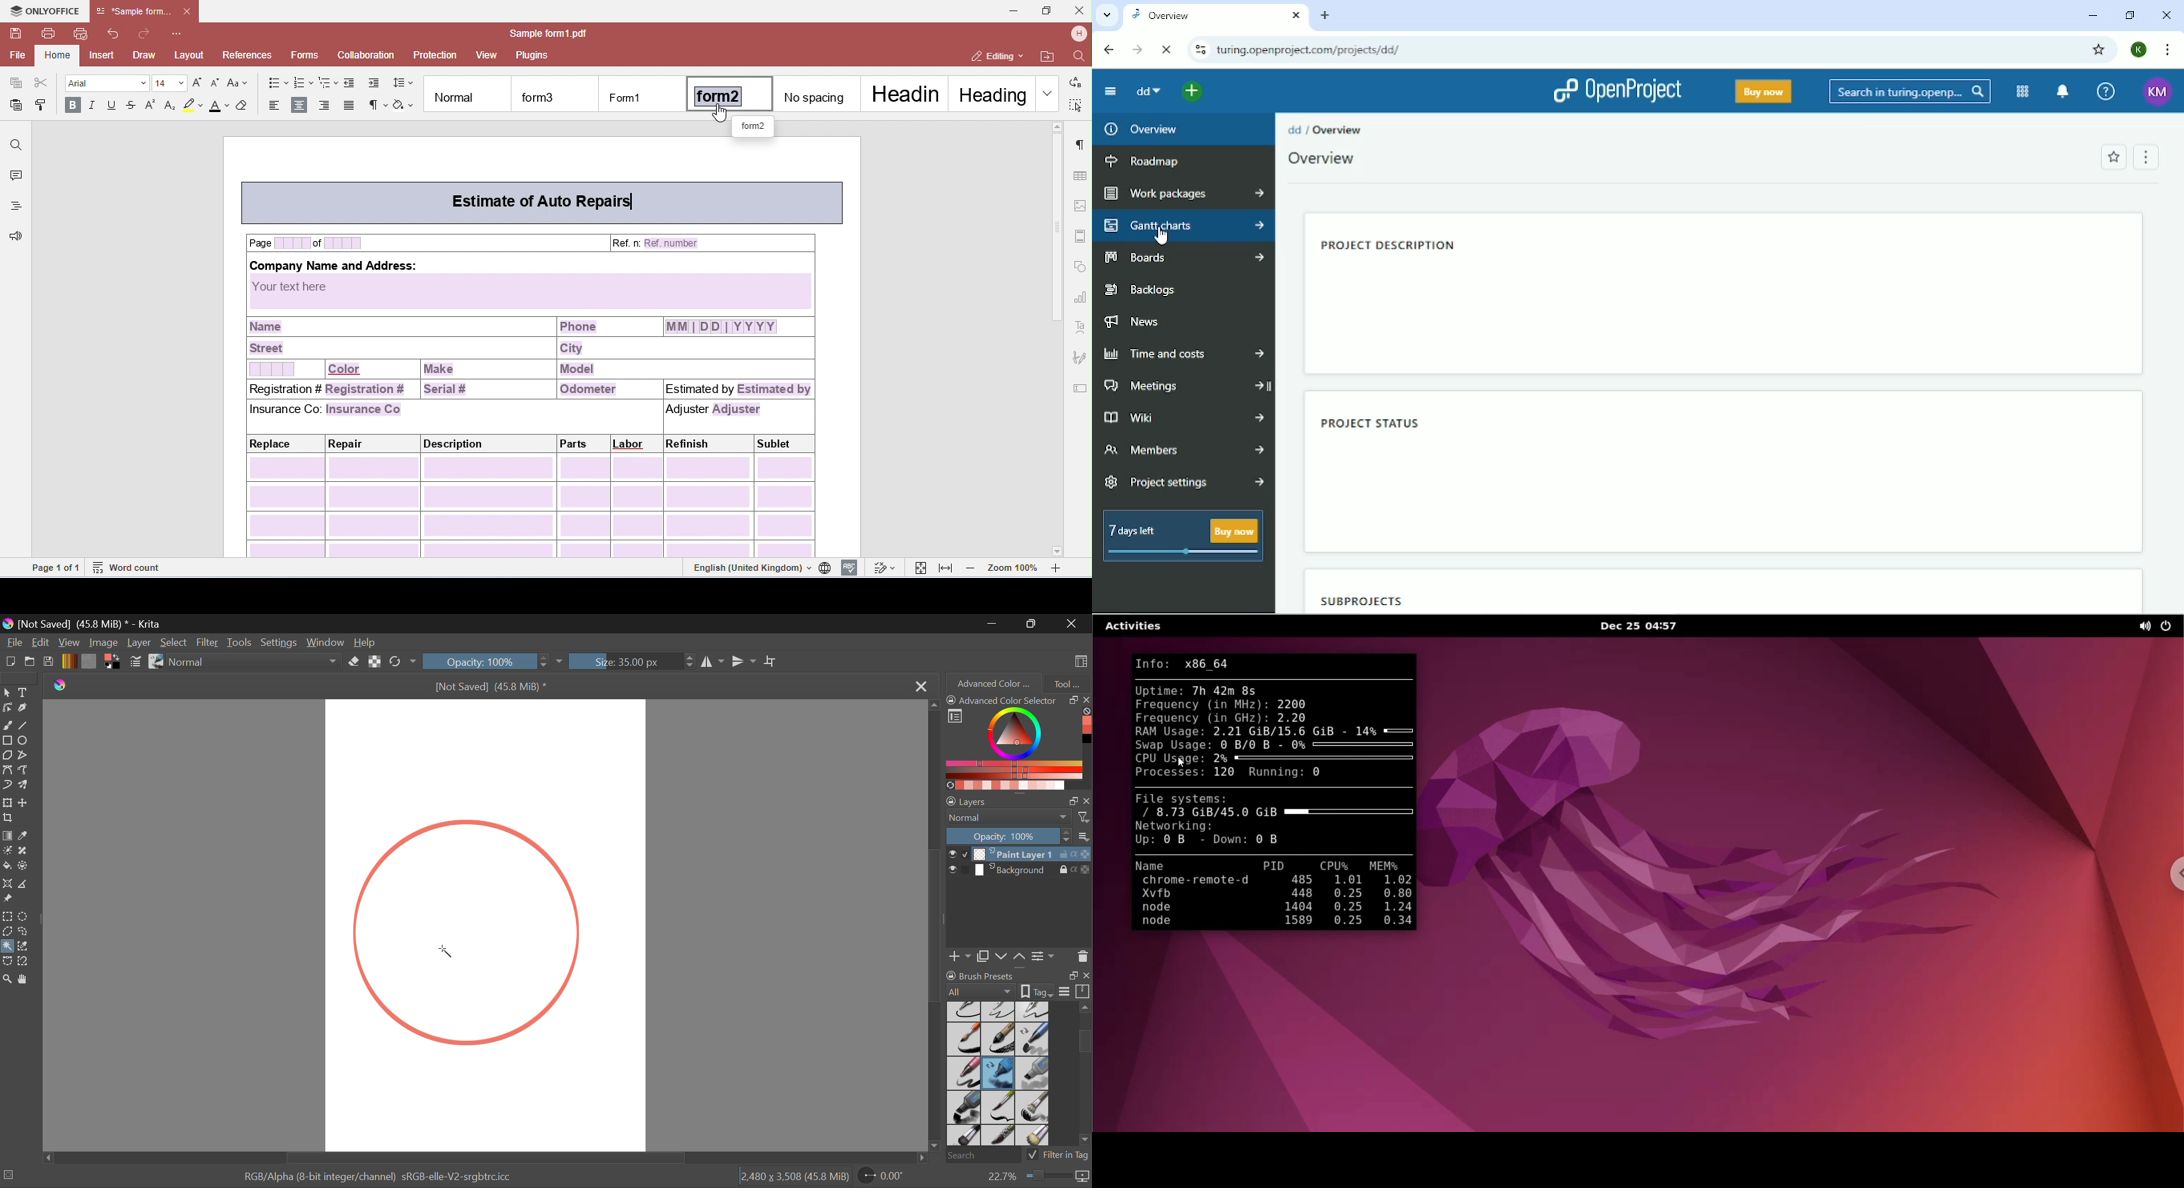  Describe the element at coordinates (15, 644) in the screenshot. I see `File` at that location.